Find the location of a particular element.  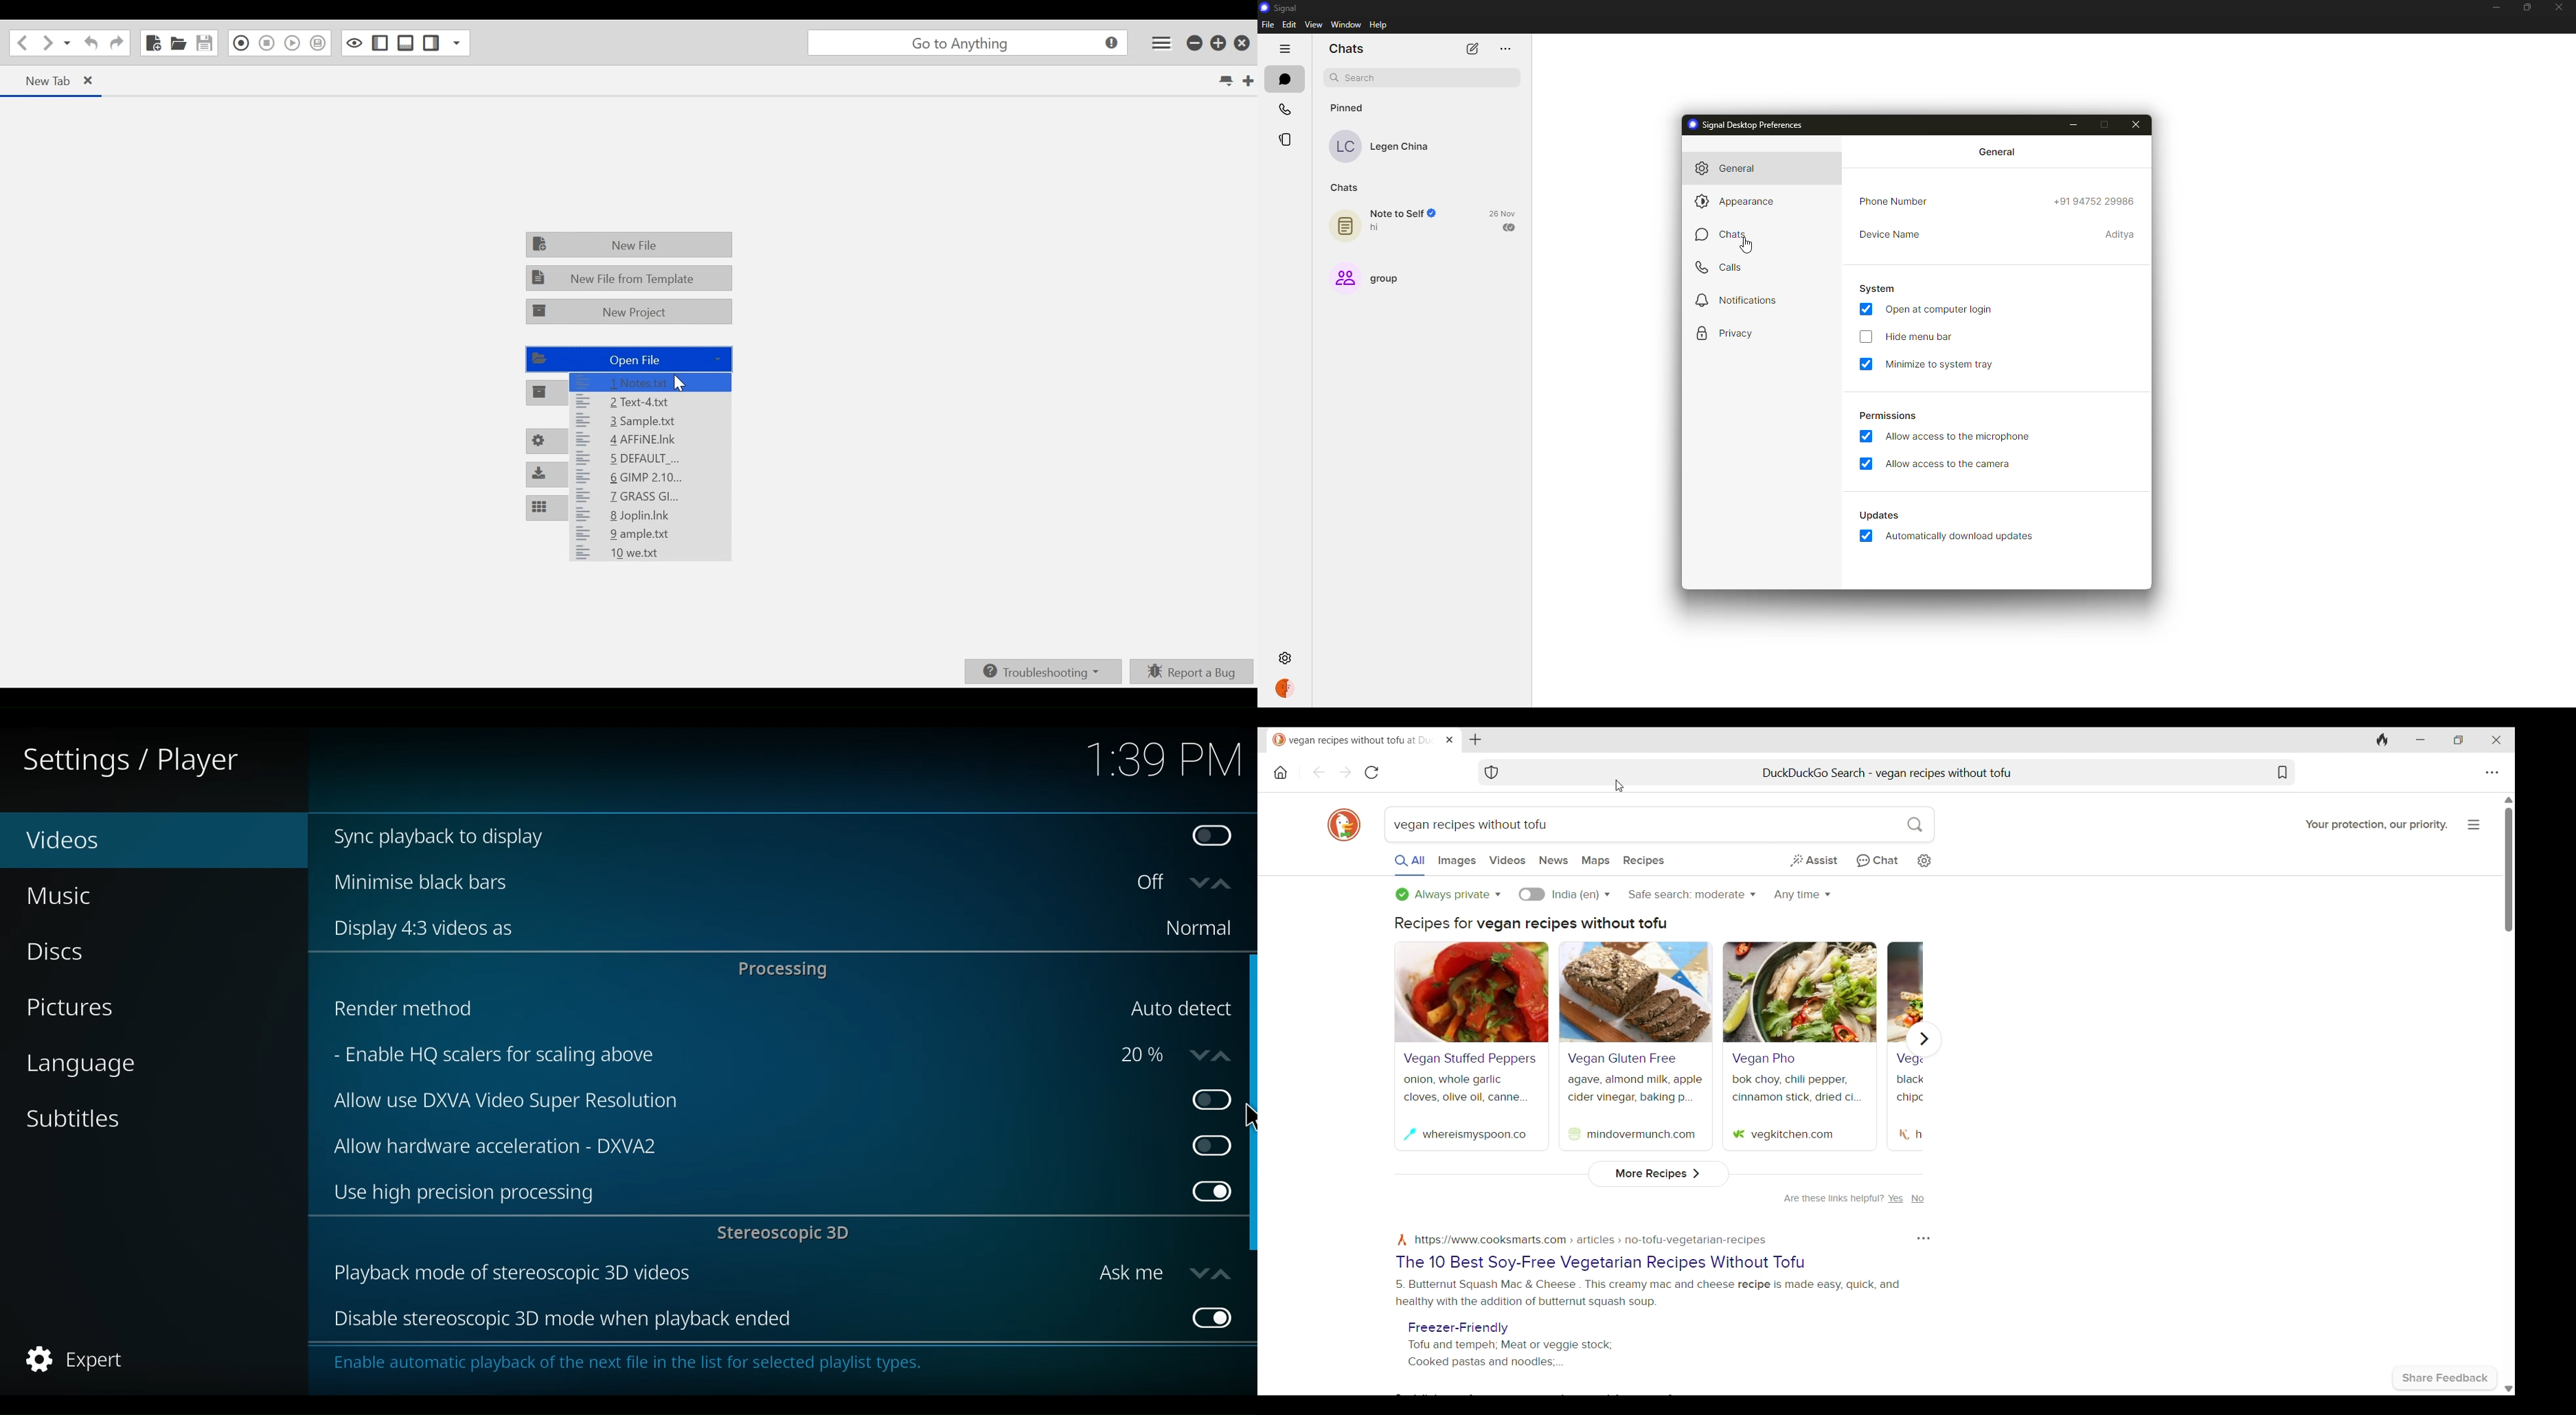

Browser logo is located at coordinates (1344, 826).